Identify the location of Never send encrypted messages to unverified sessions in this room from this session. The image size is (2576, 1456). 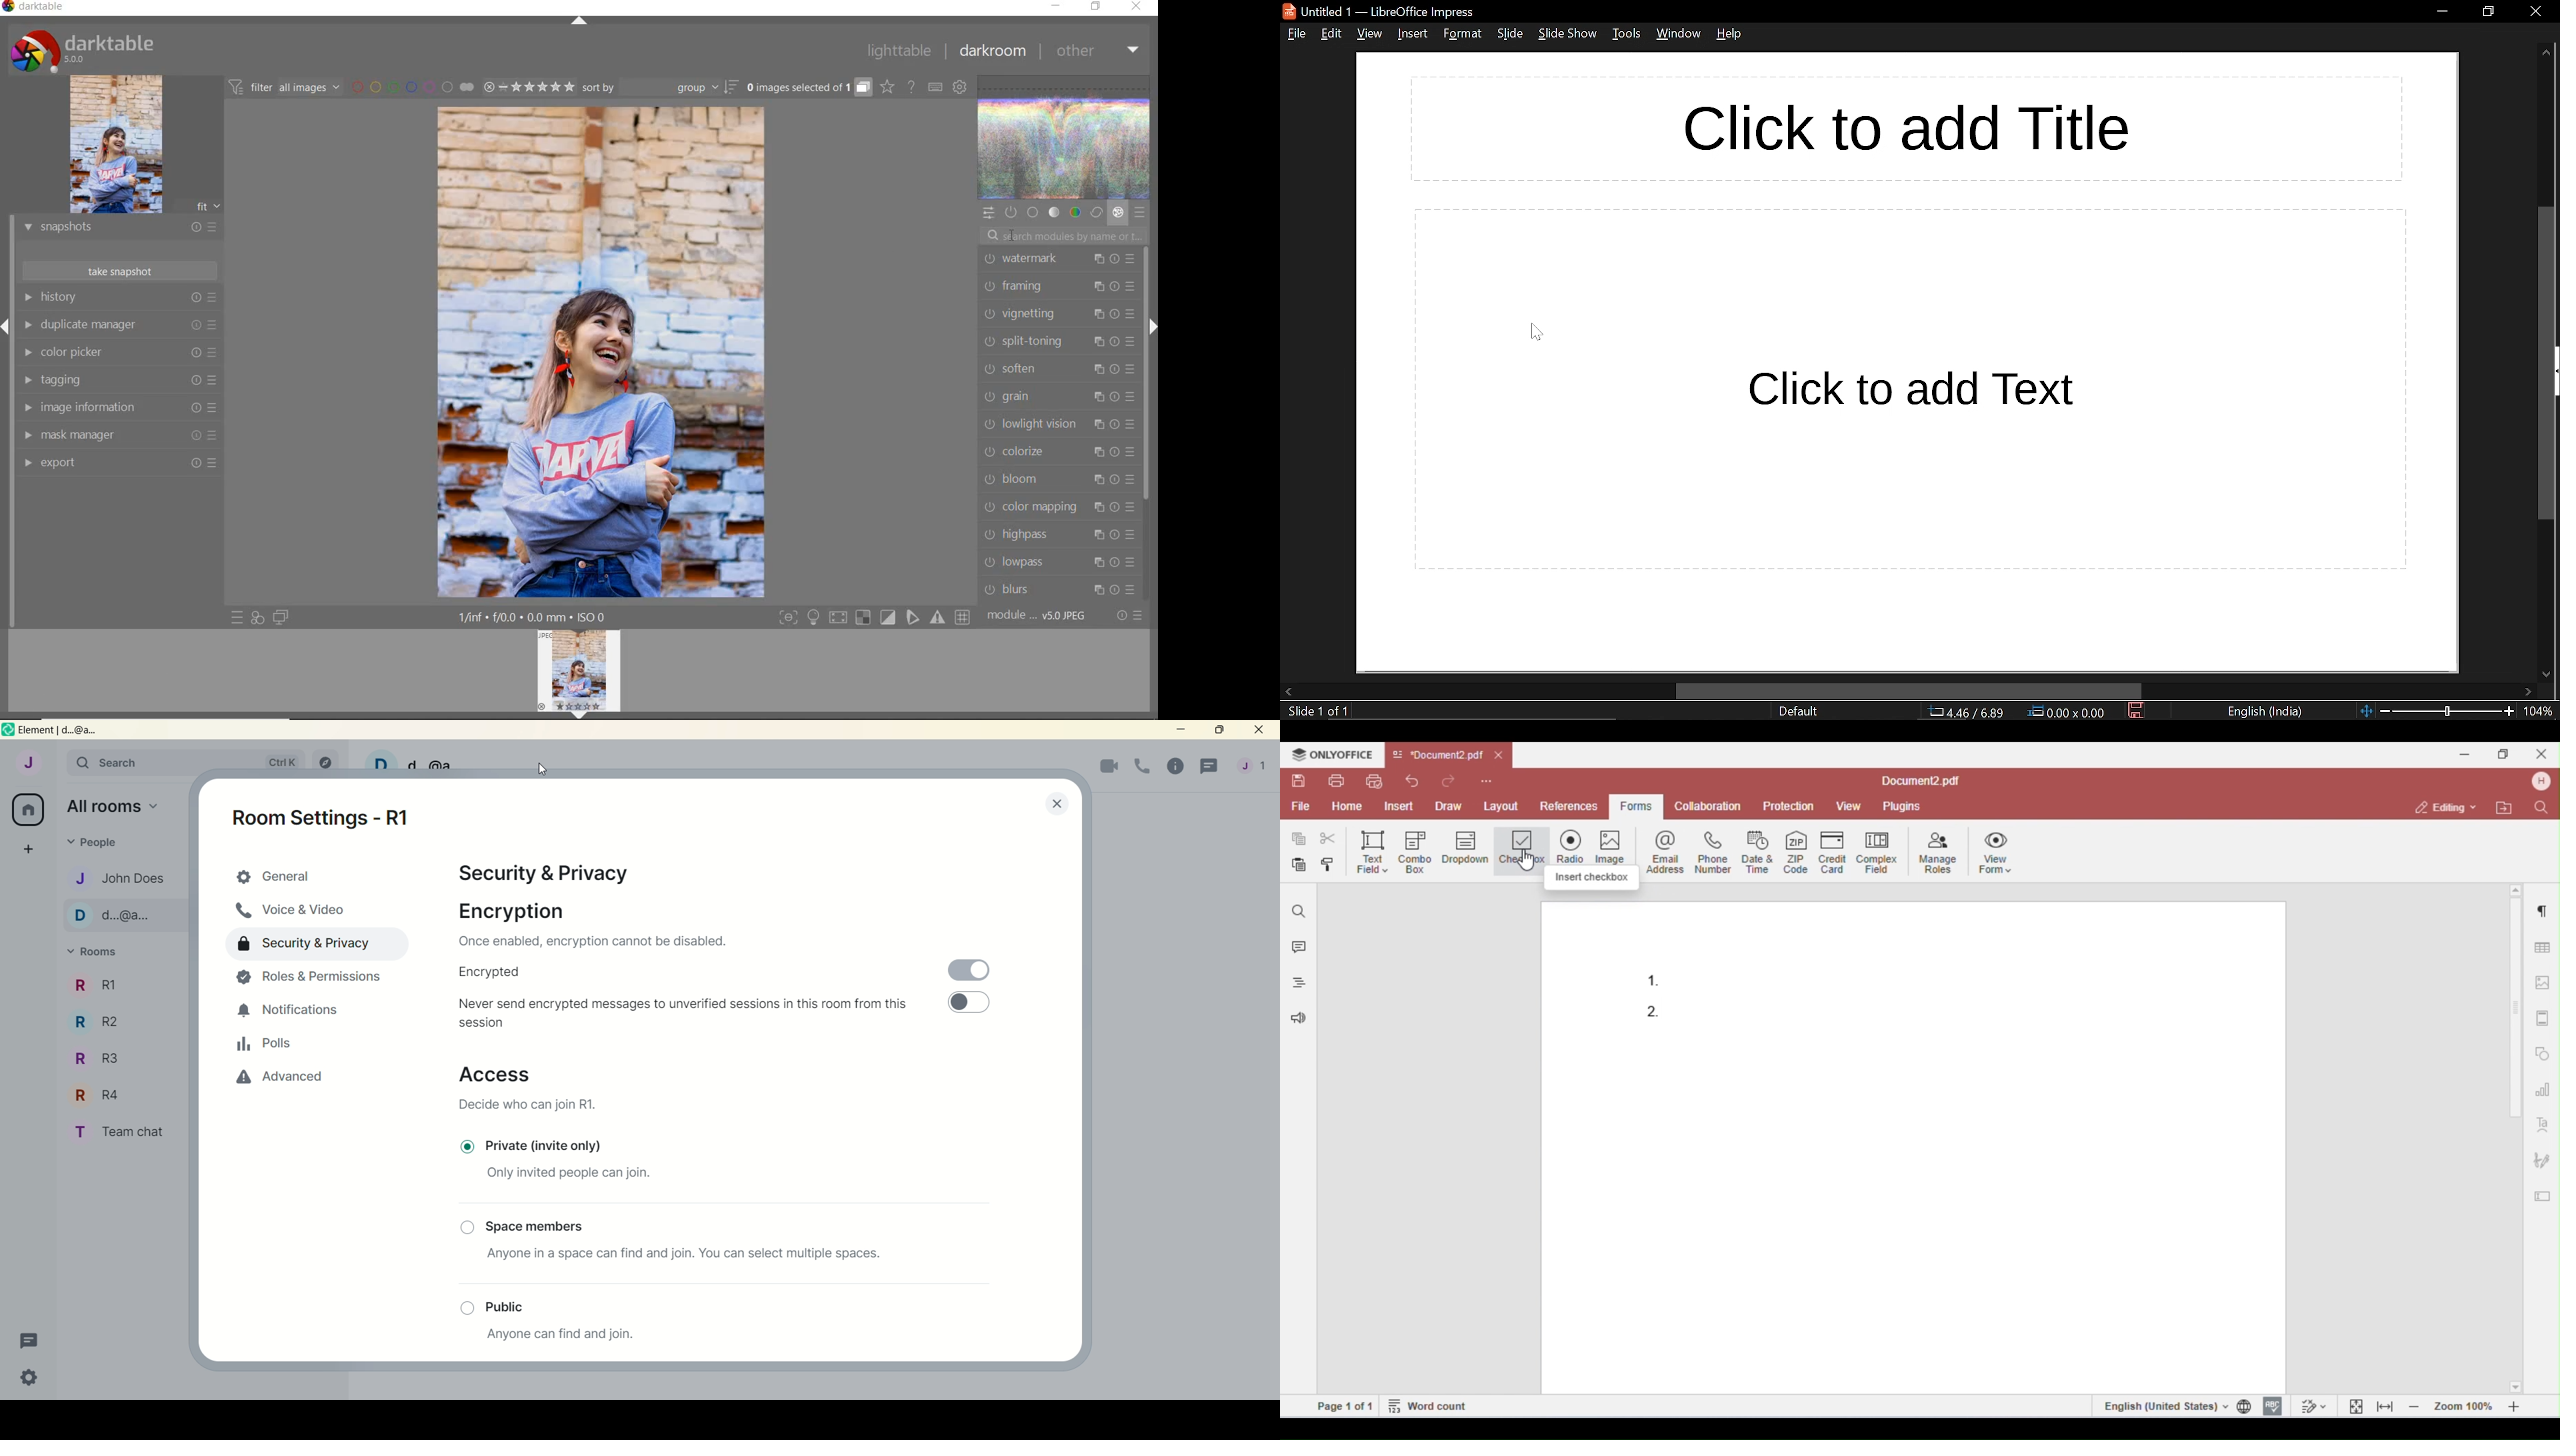
(687, 1013).